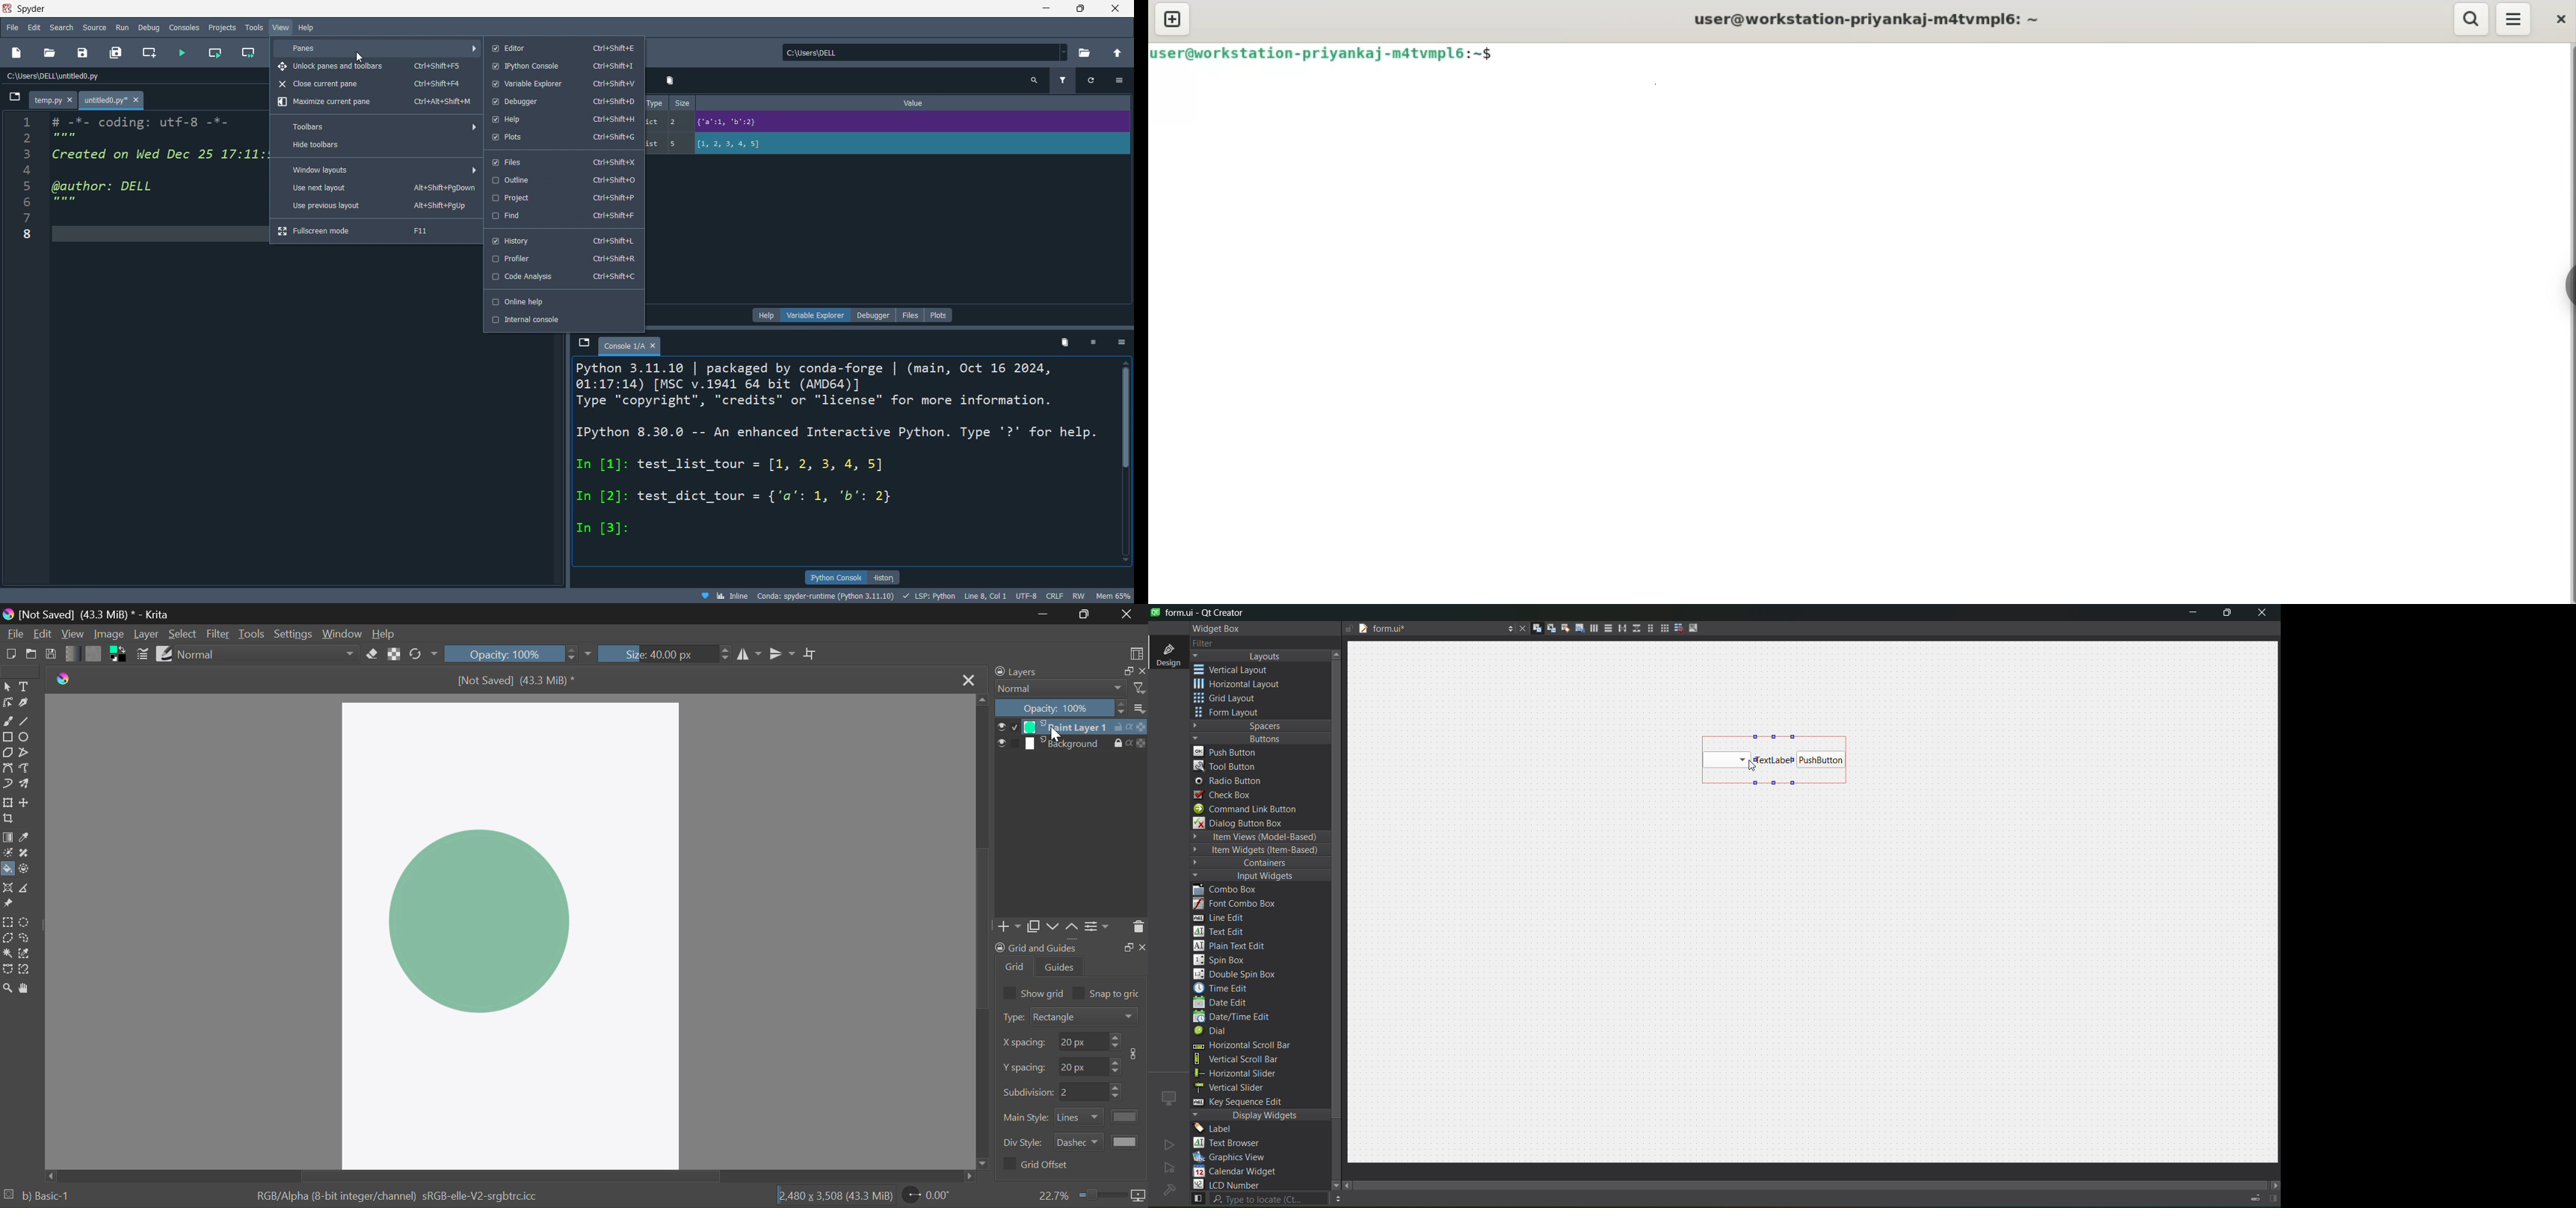 This screenshot has width=2576, height=1232. What do you see at coordinates (25, 853) in the screenshot?
I see `Smart Patch Tool` at bounding box center [25, 853].